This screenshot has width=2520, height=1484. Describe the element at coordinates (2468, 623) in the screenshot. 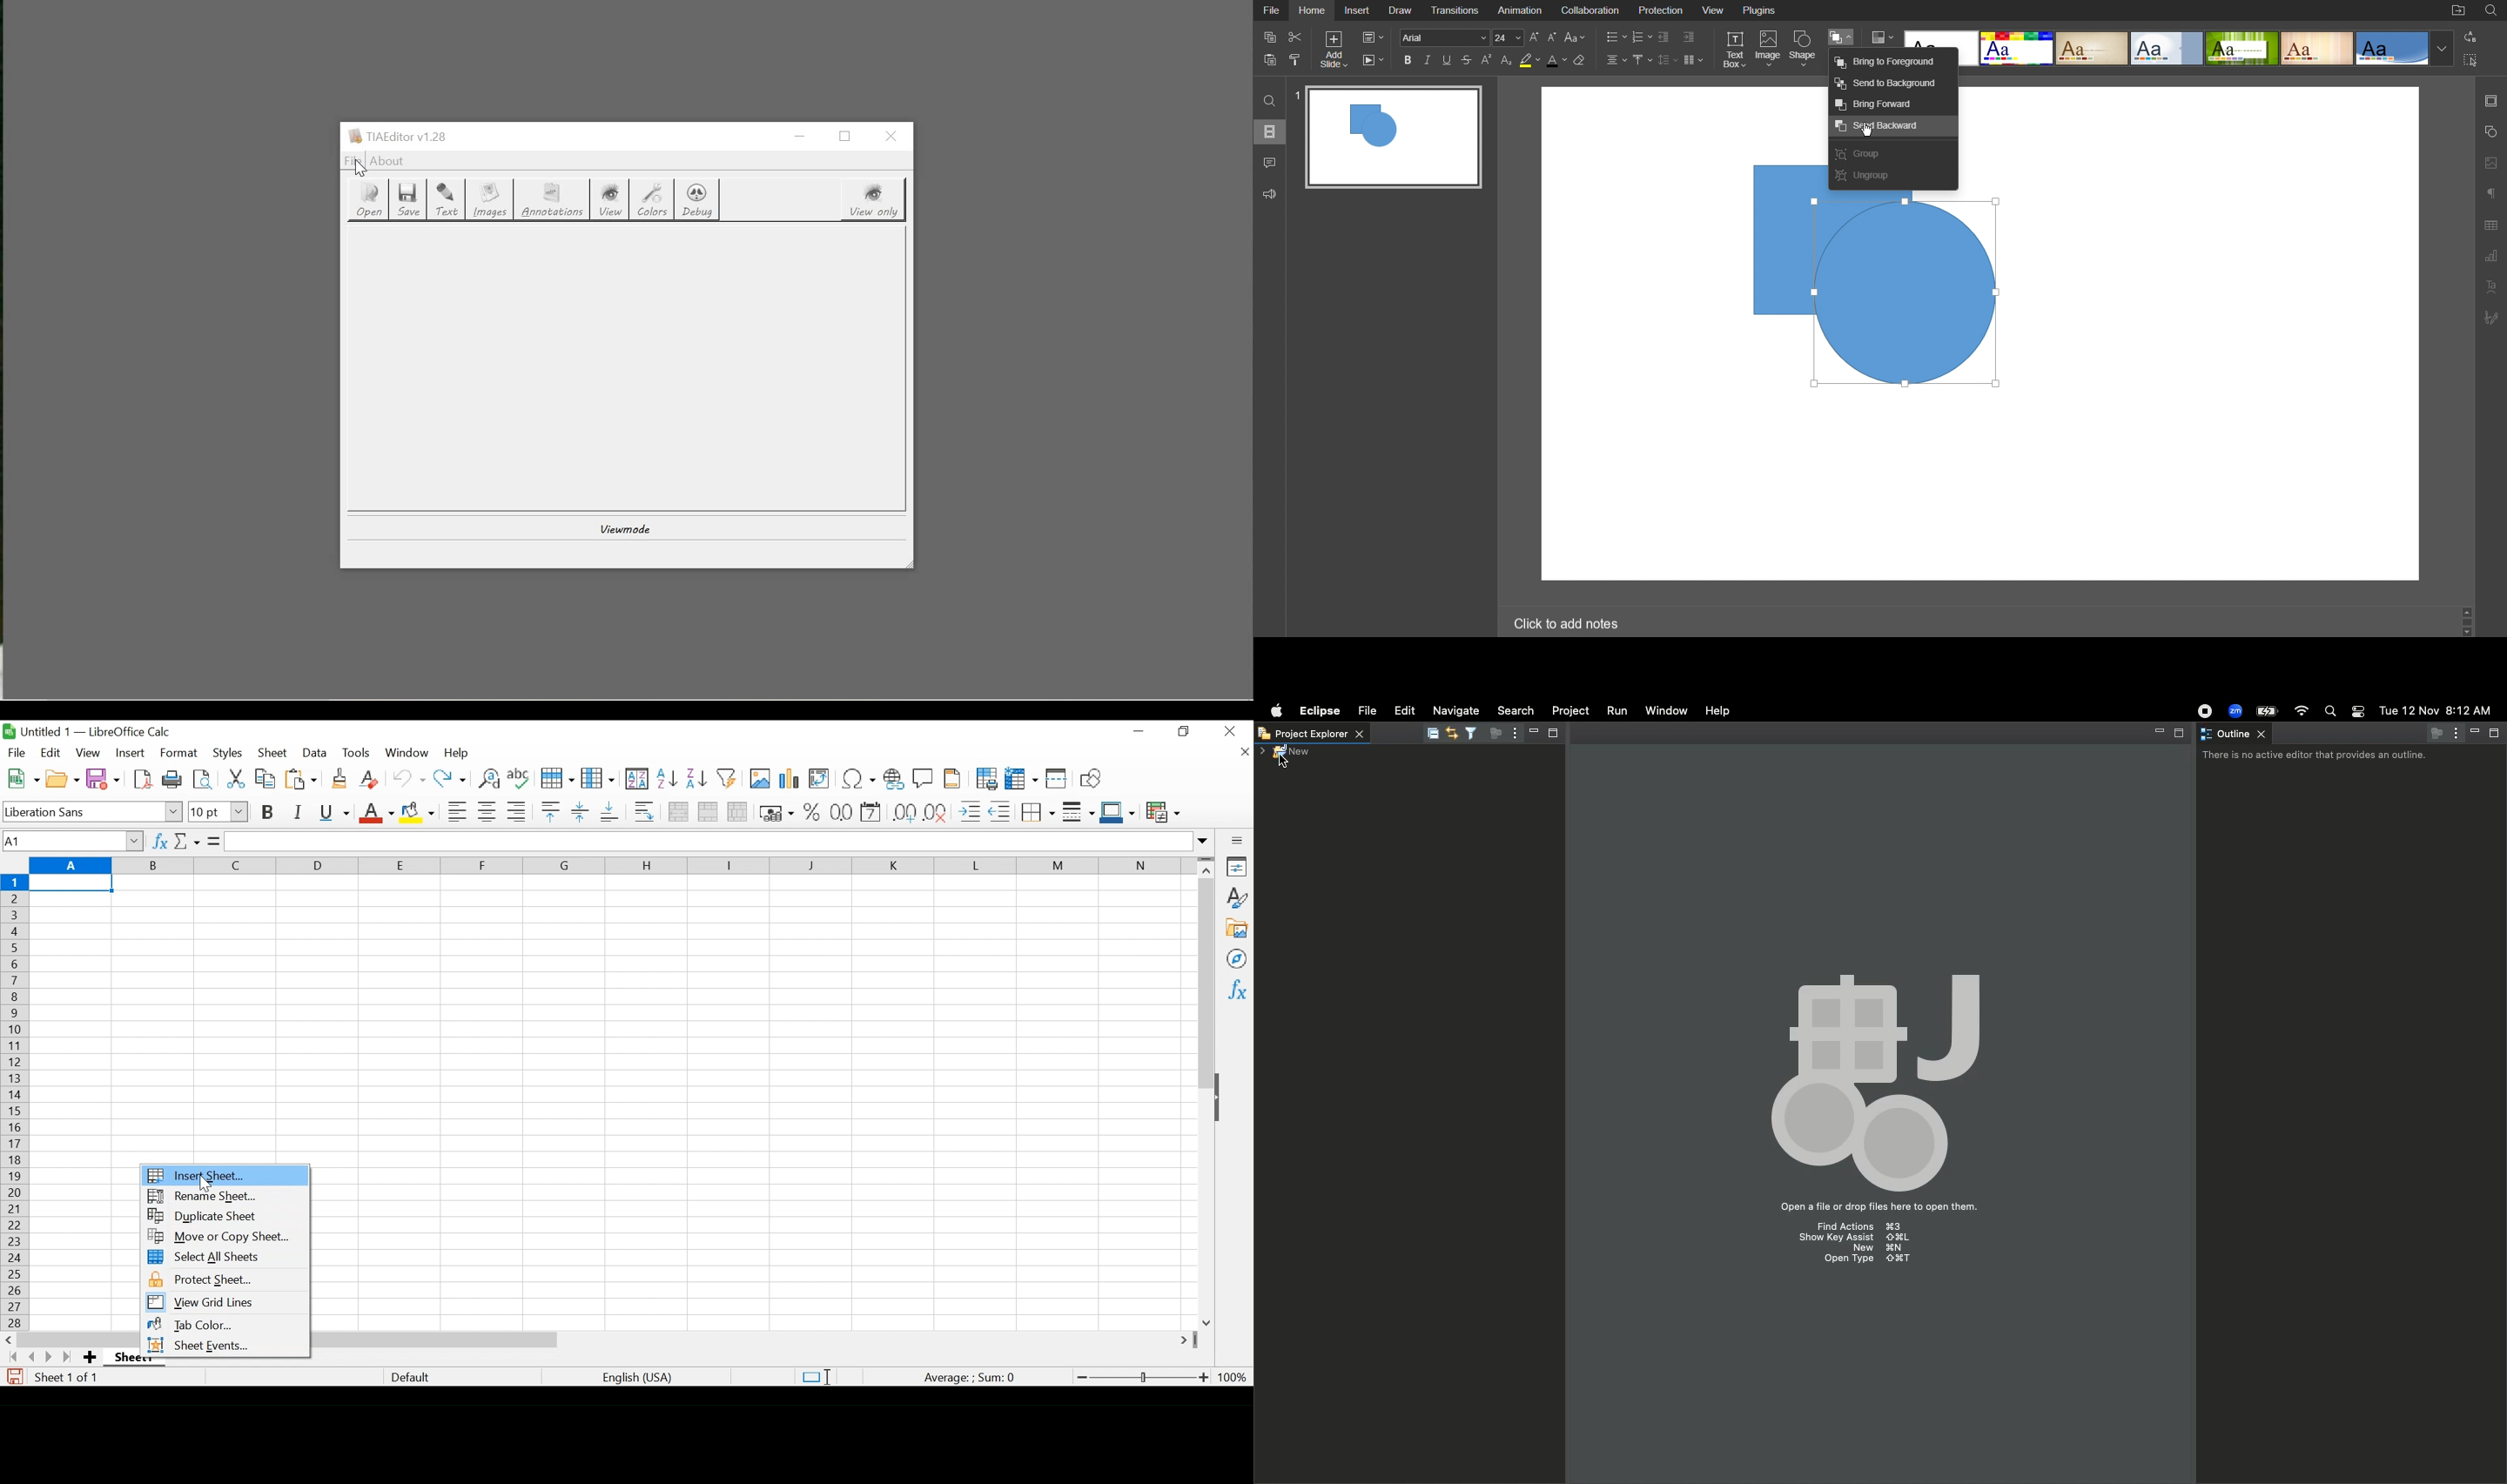

I see `Scroll Bar` at that location.